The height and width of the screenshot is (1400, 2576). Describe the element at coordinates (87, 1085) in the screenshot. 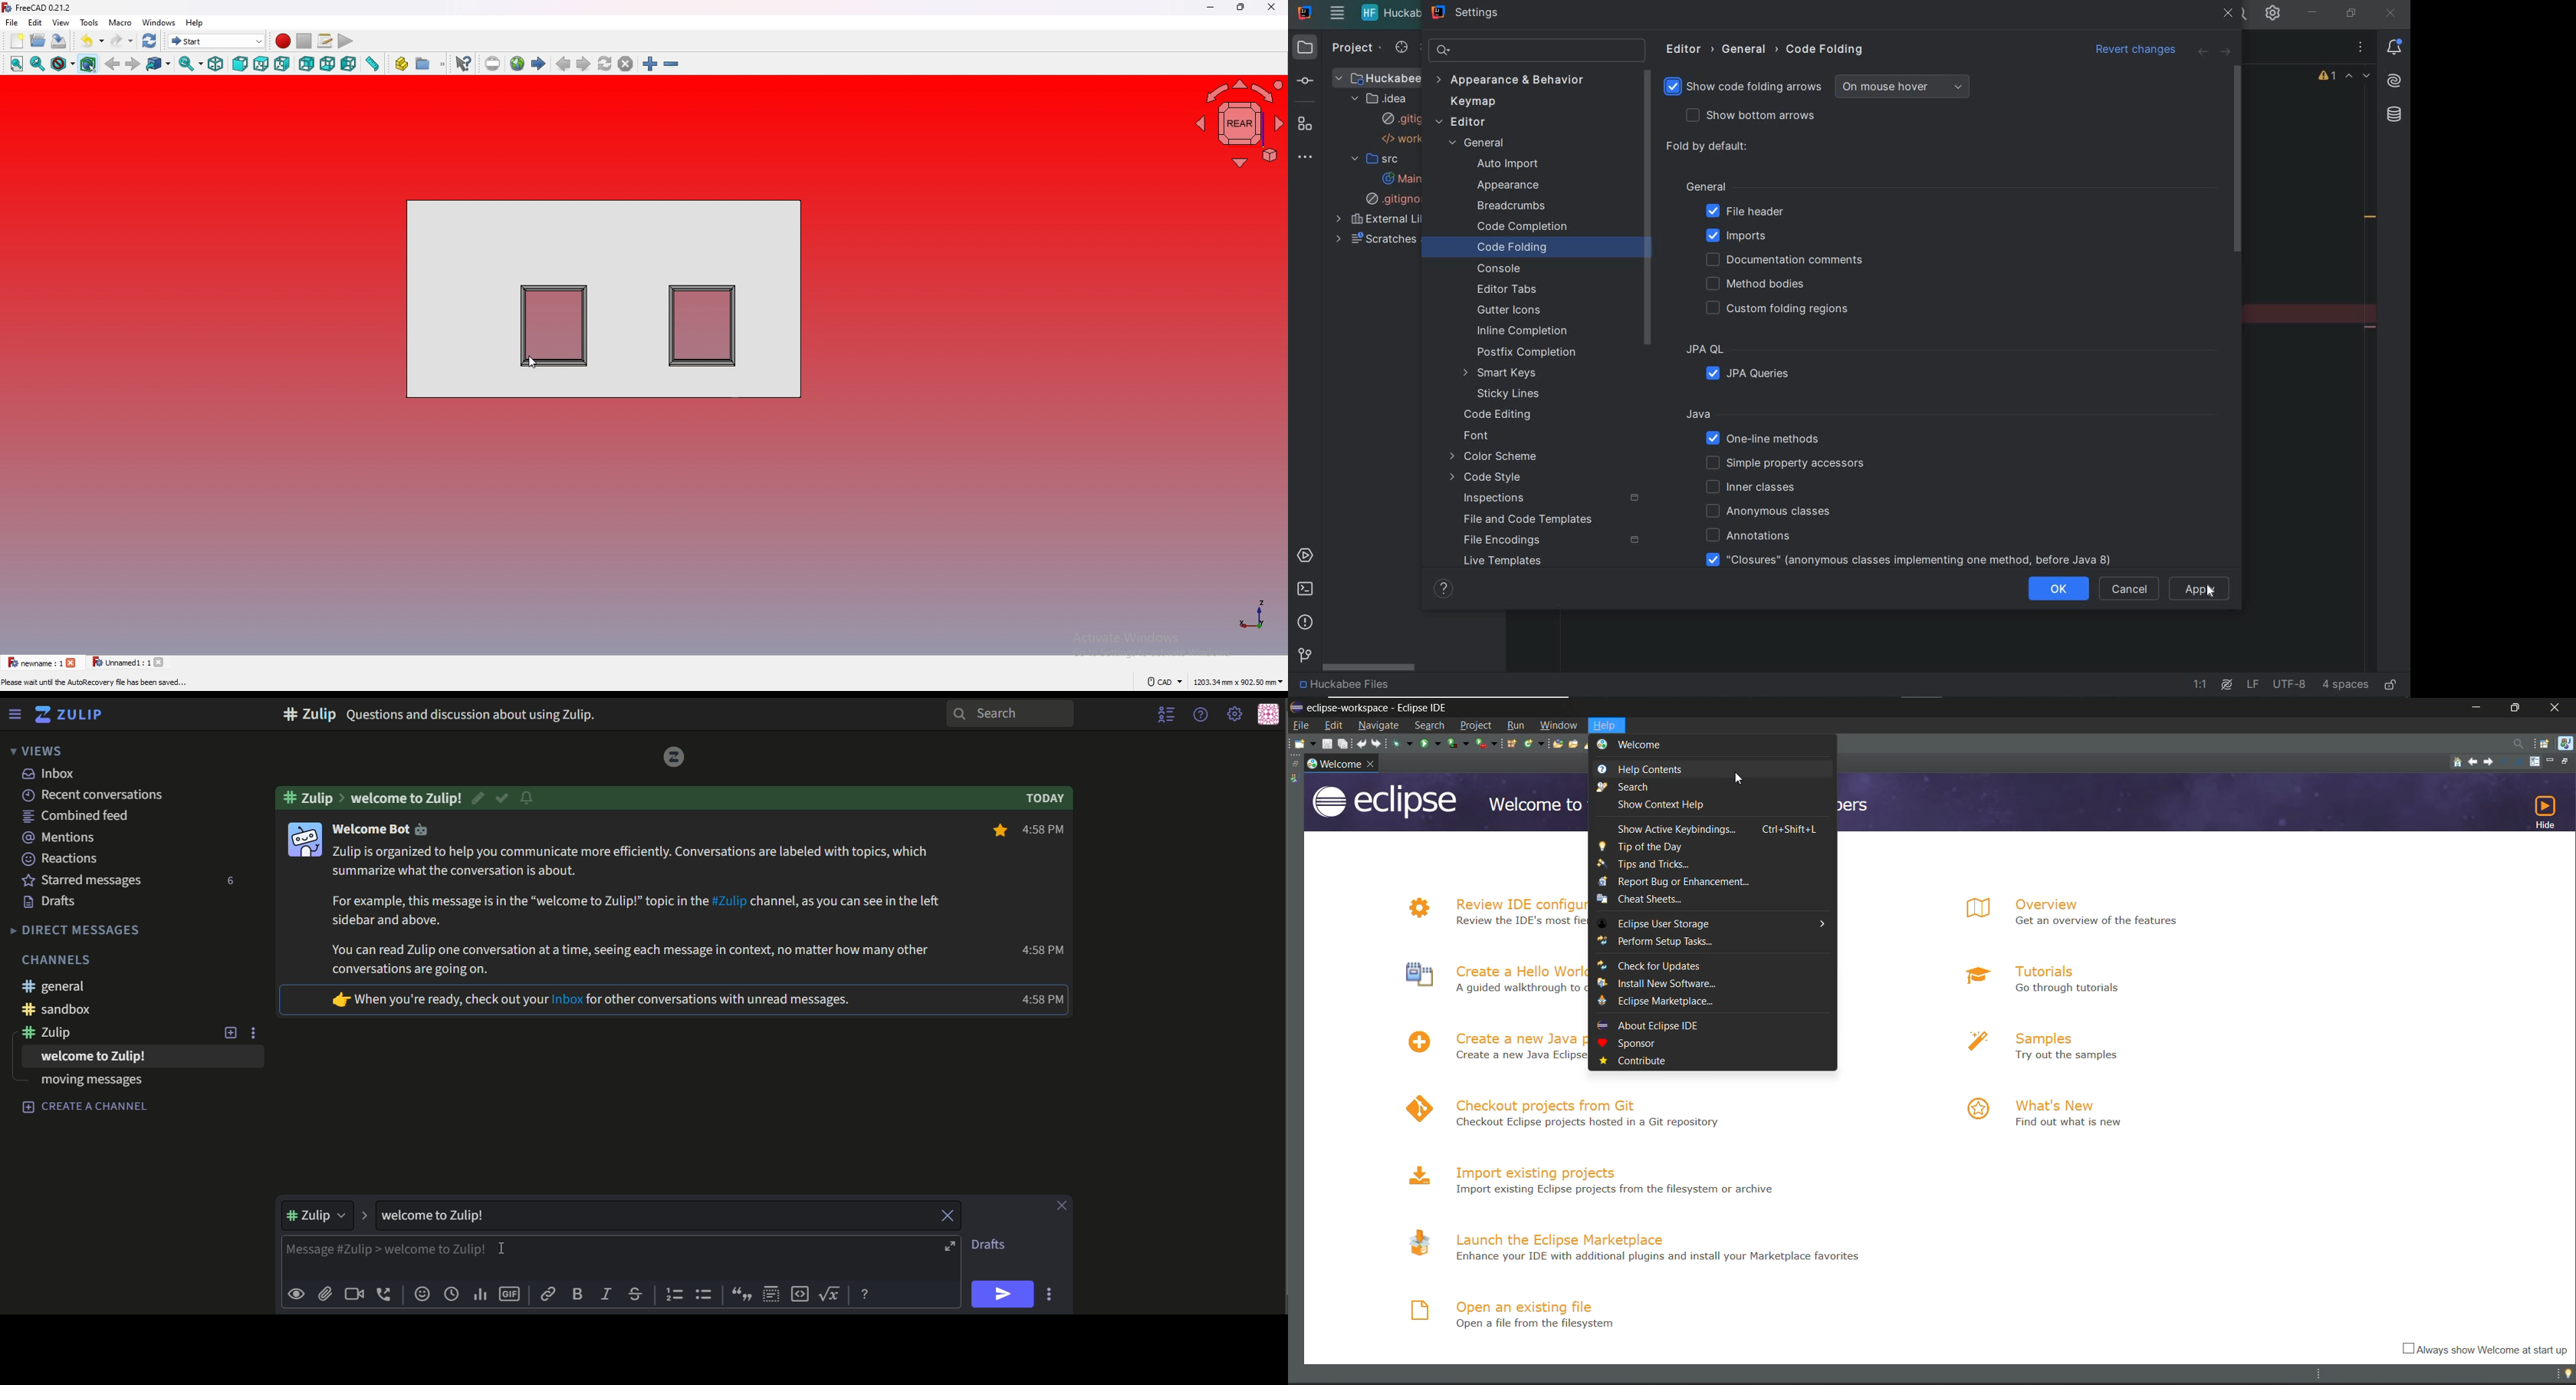

I see `text` at that location.